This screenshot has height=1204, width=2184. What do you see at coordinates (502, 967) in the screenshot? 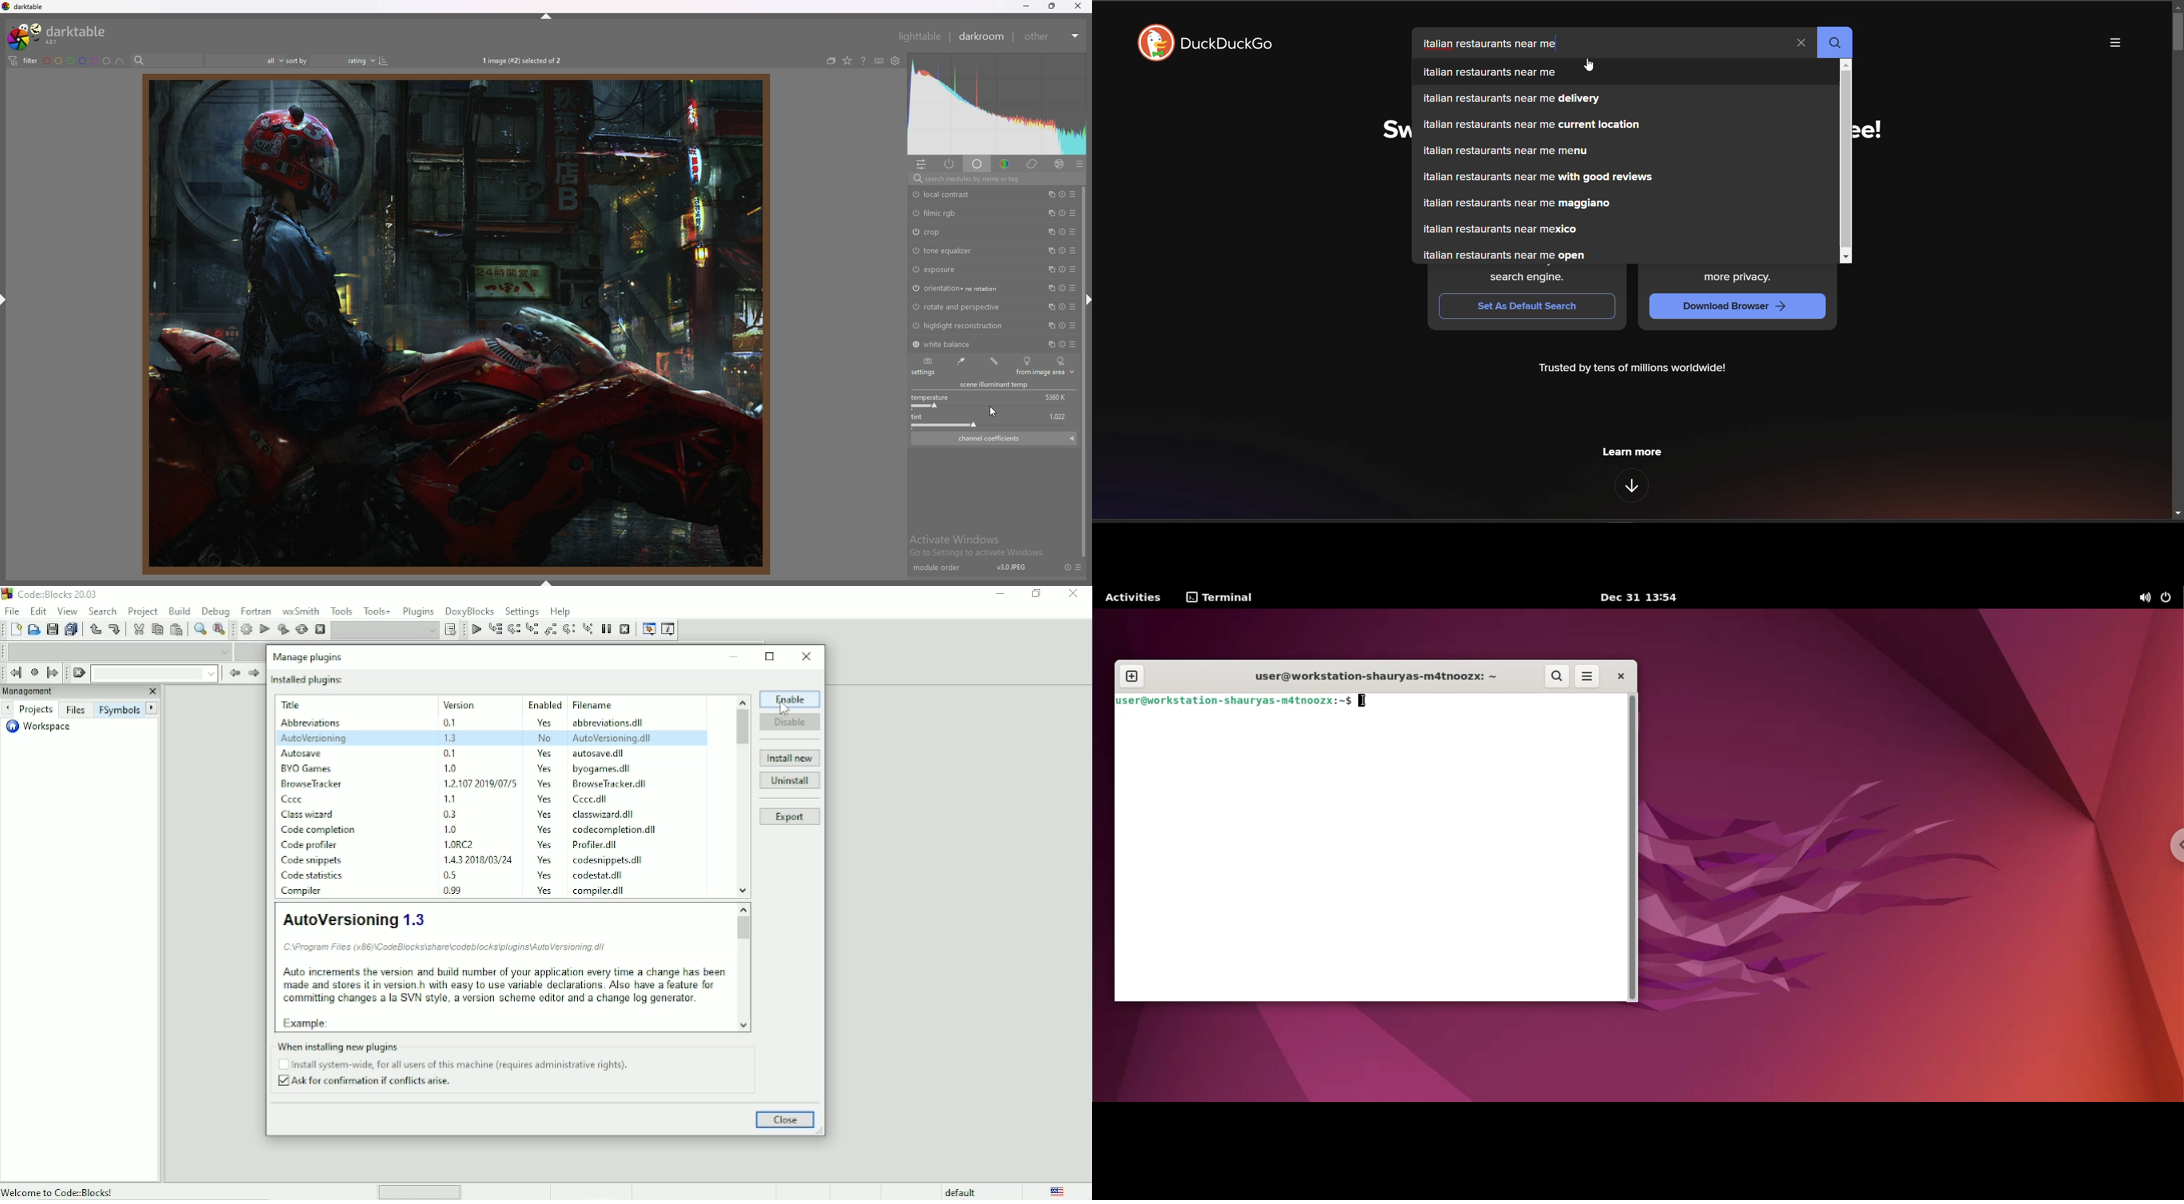
I see `AtoVersioning 1.3` at bounding box center [502, 967].